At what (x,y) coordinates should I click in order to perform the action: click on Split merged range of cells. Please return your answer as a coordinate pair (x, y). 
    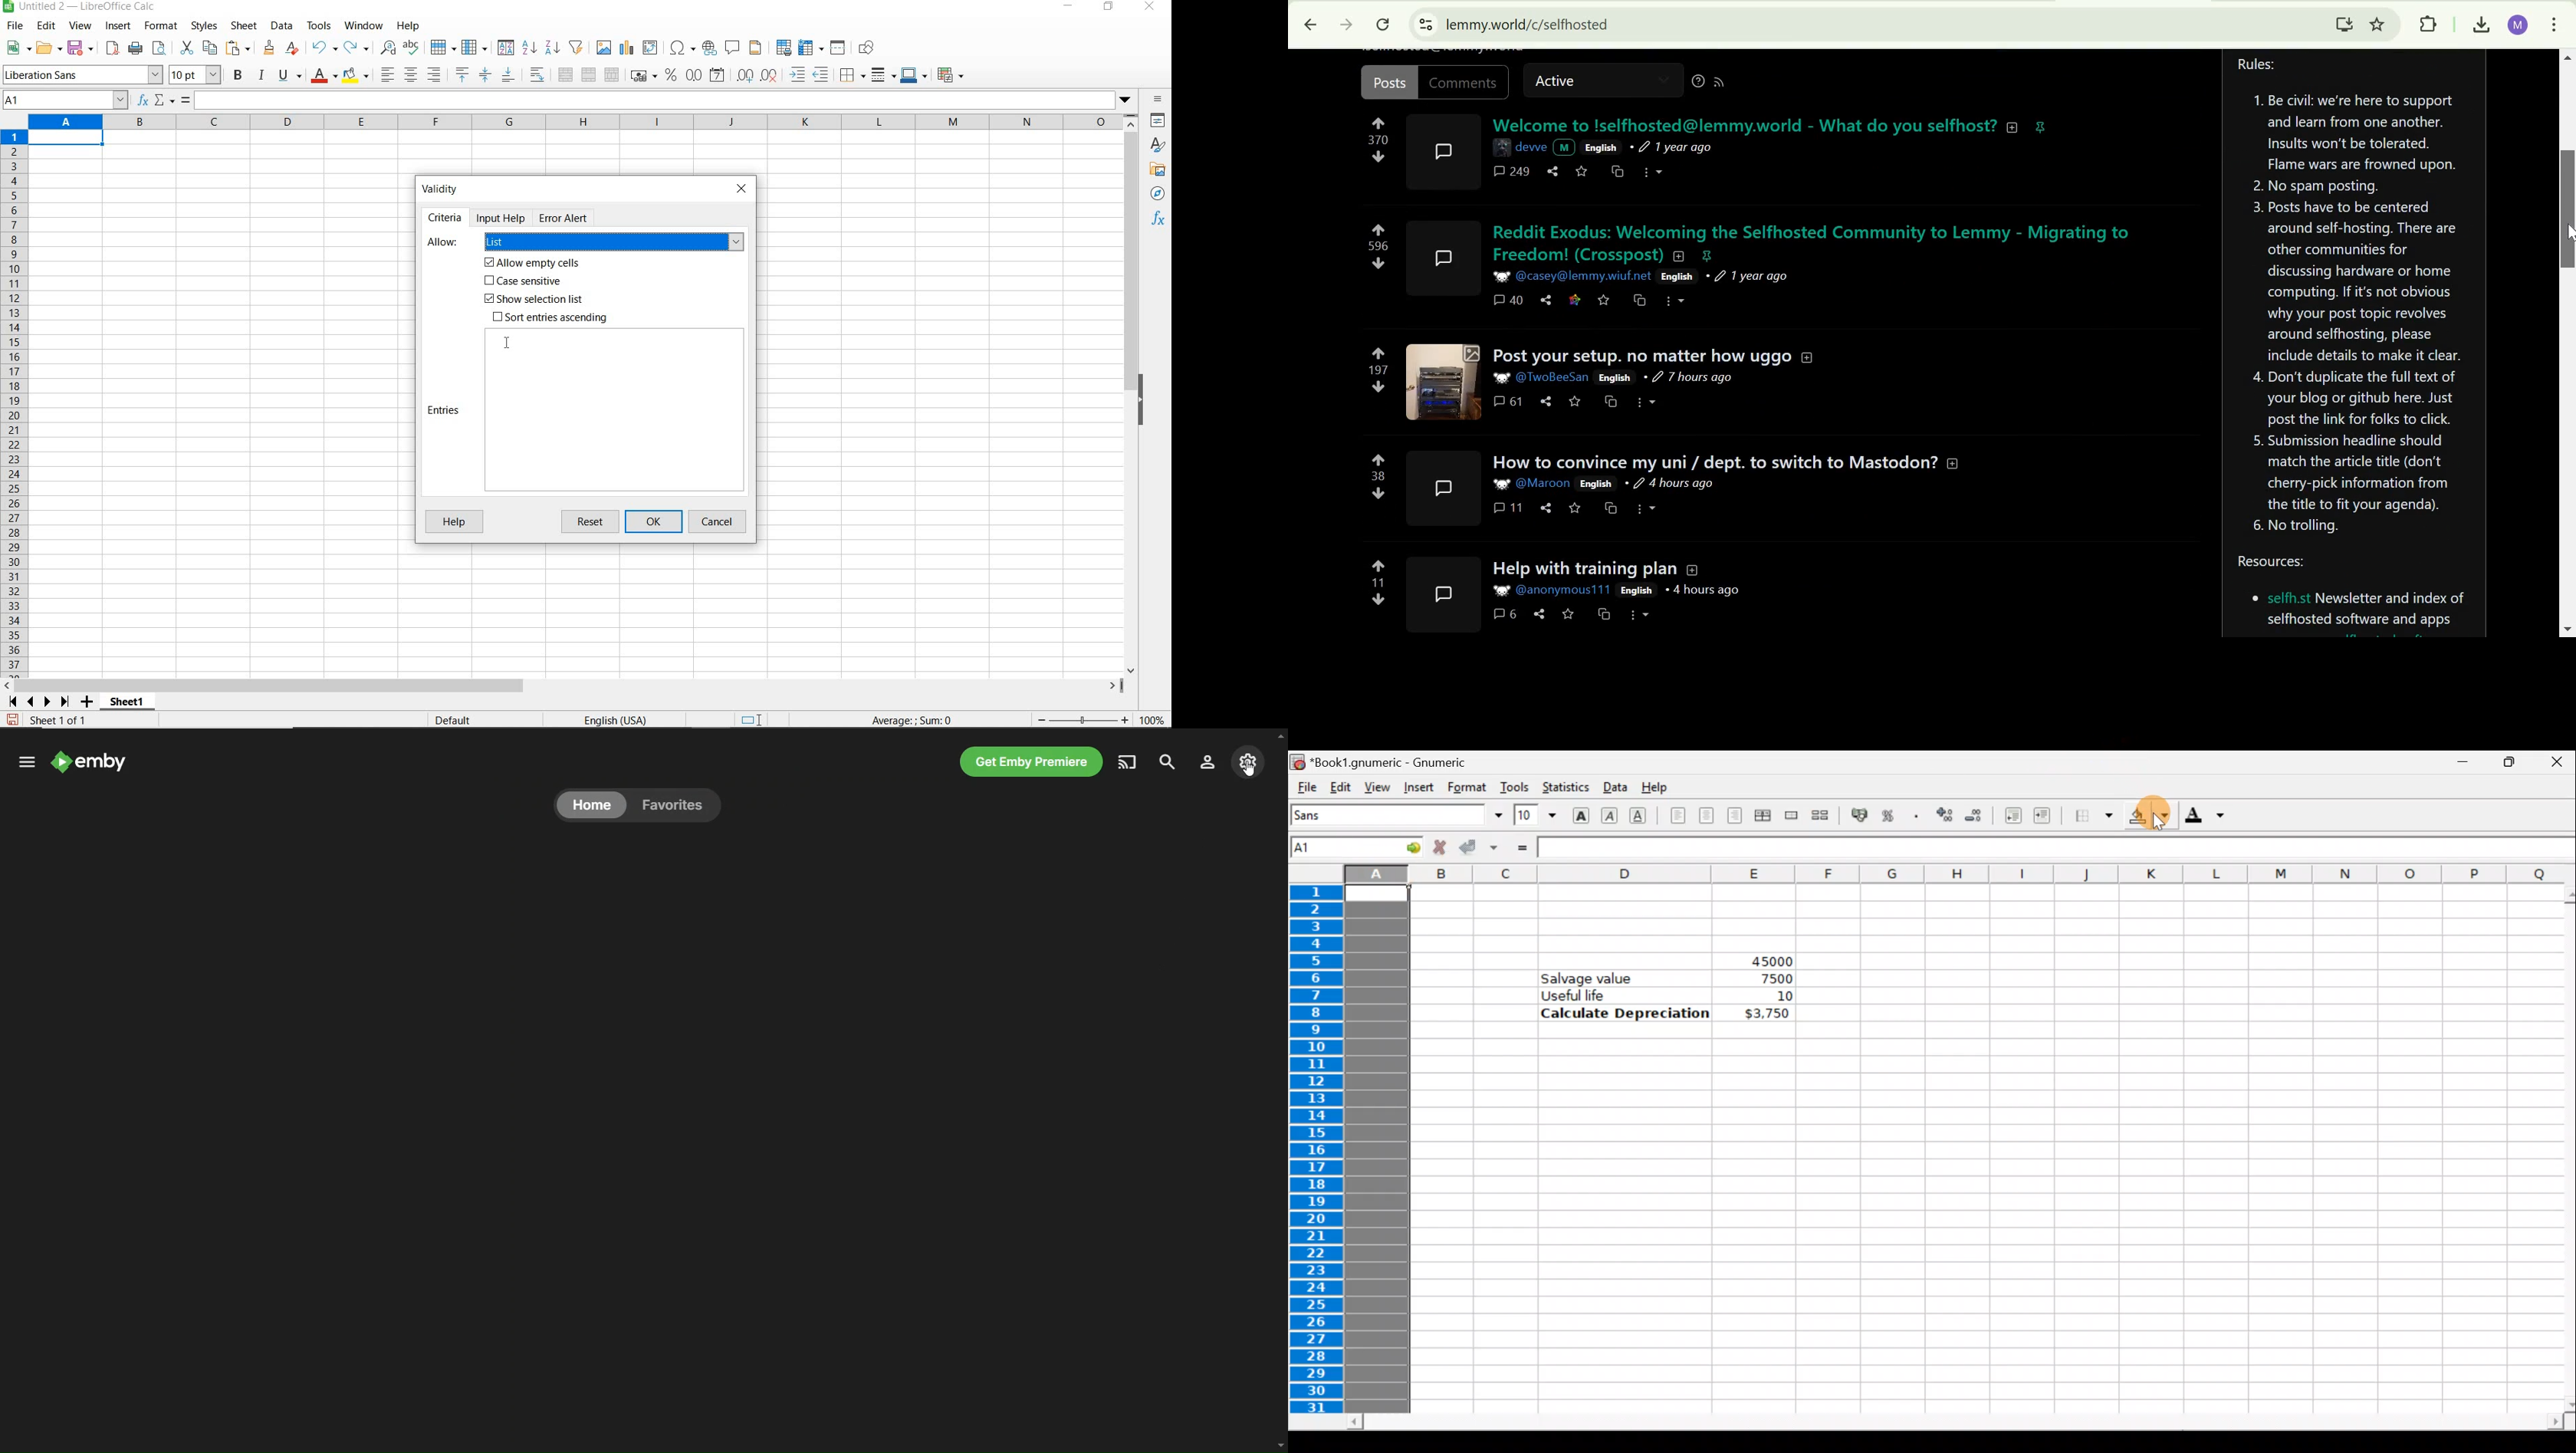
    Looking at the image, I should click on (1821, 814).